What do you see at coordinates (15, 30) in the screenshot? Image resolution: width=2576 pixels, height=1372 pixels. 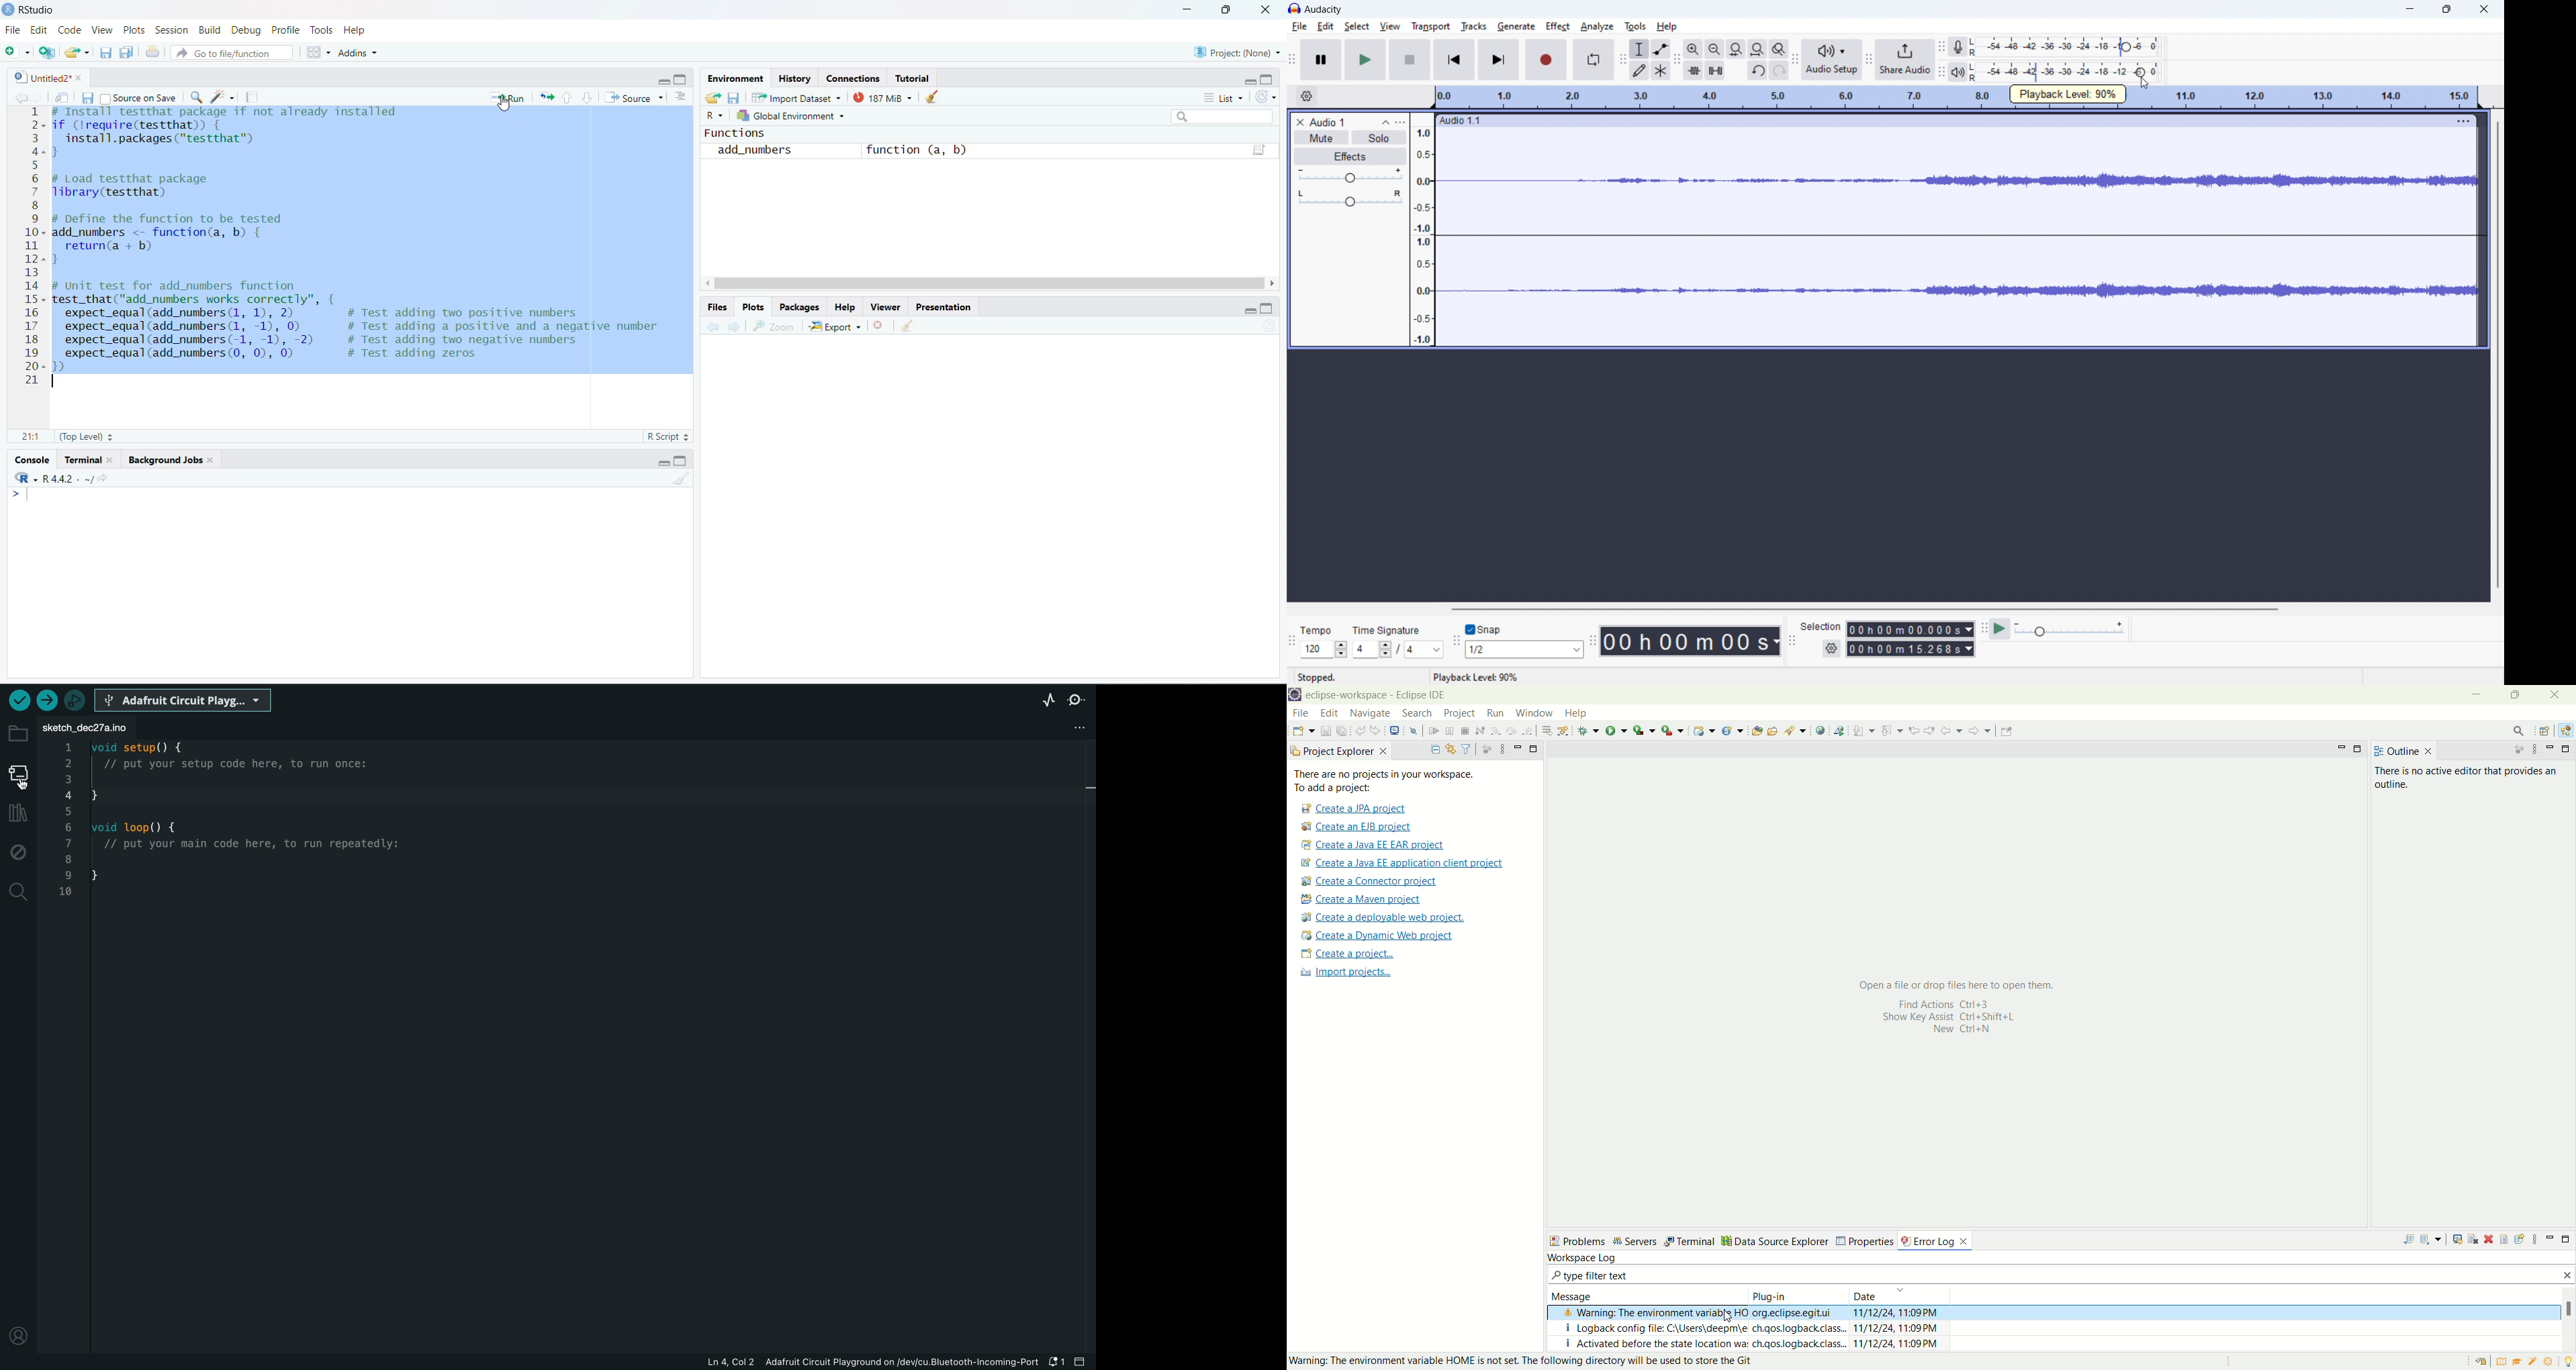 I see `File` at bounding box center [15, 30].